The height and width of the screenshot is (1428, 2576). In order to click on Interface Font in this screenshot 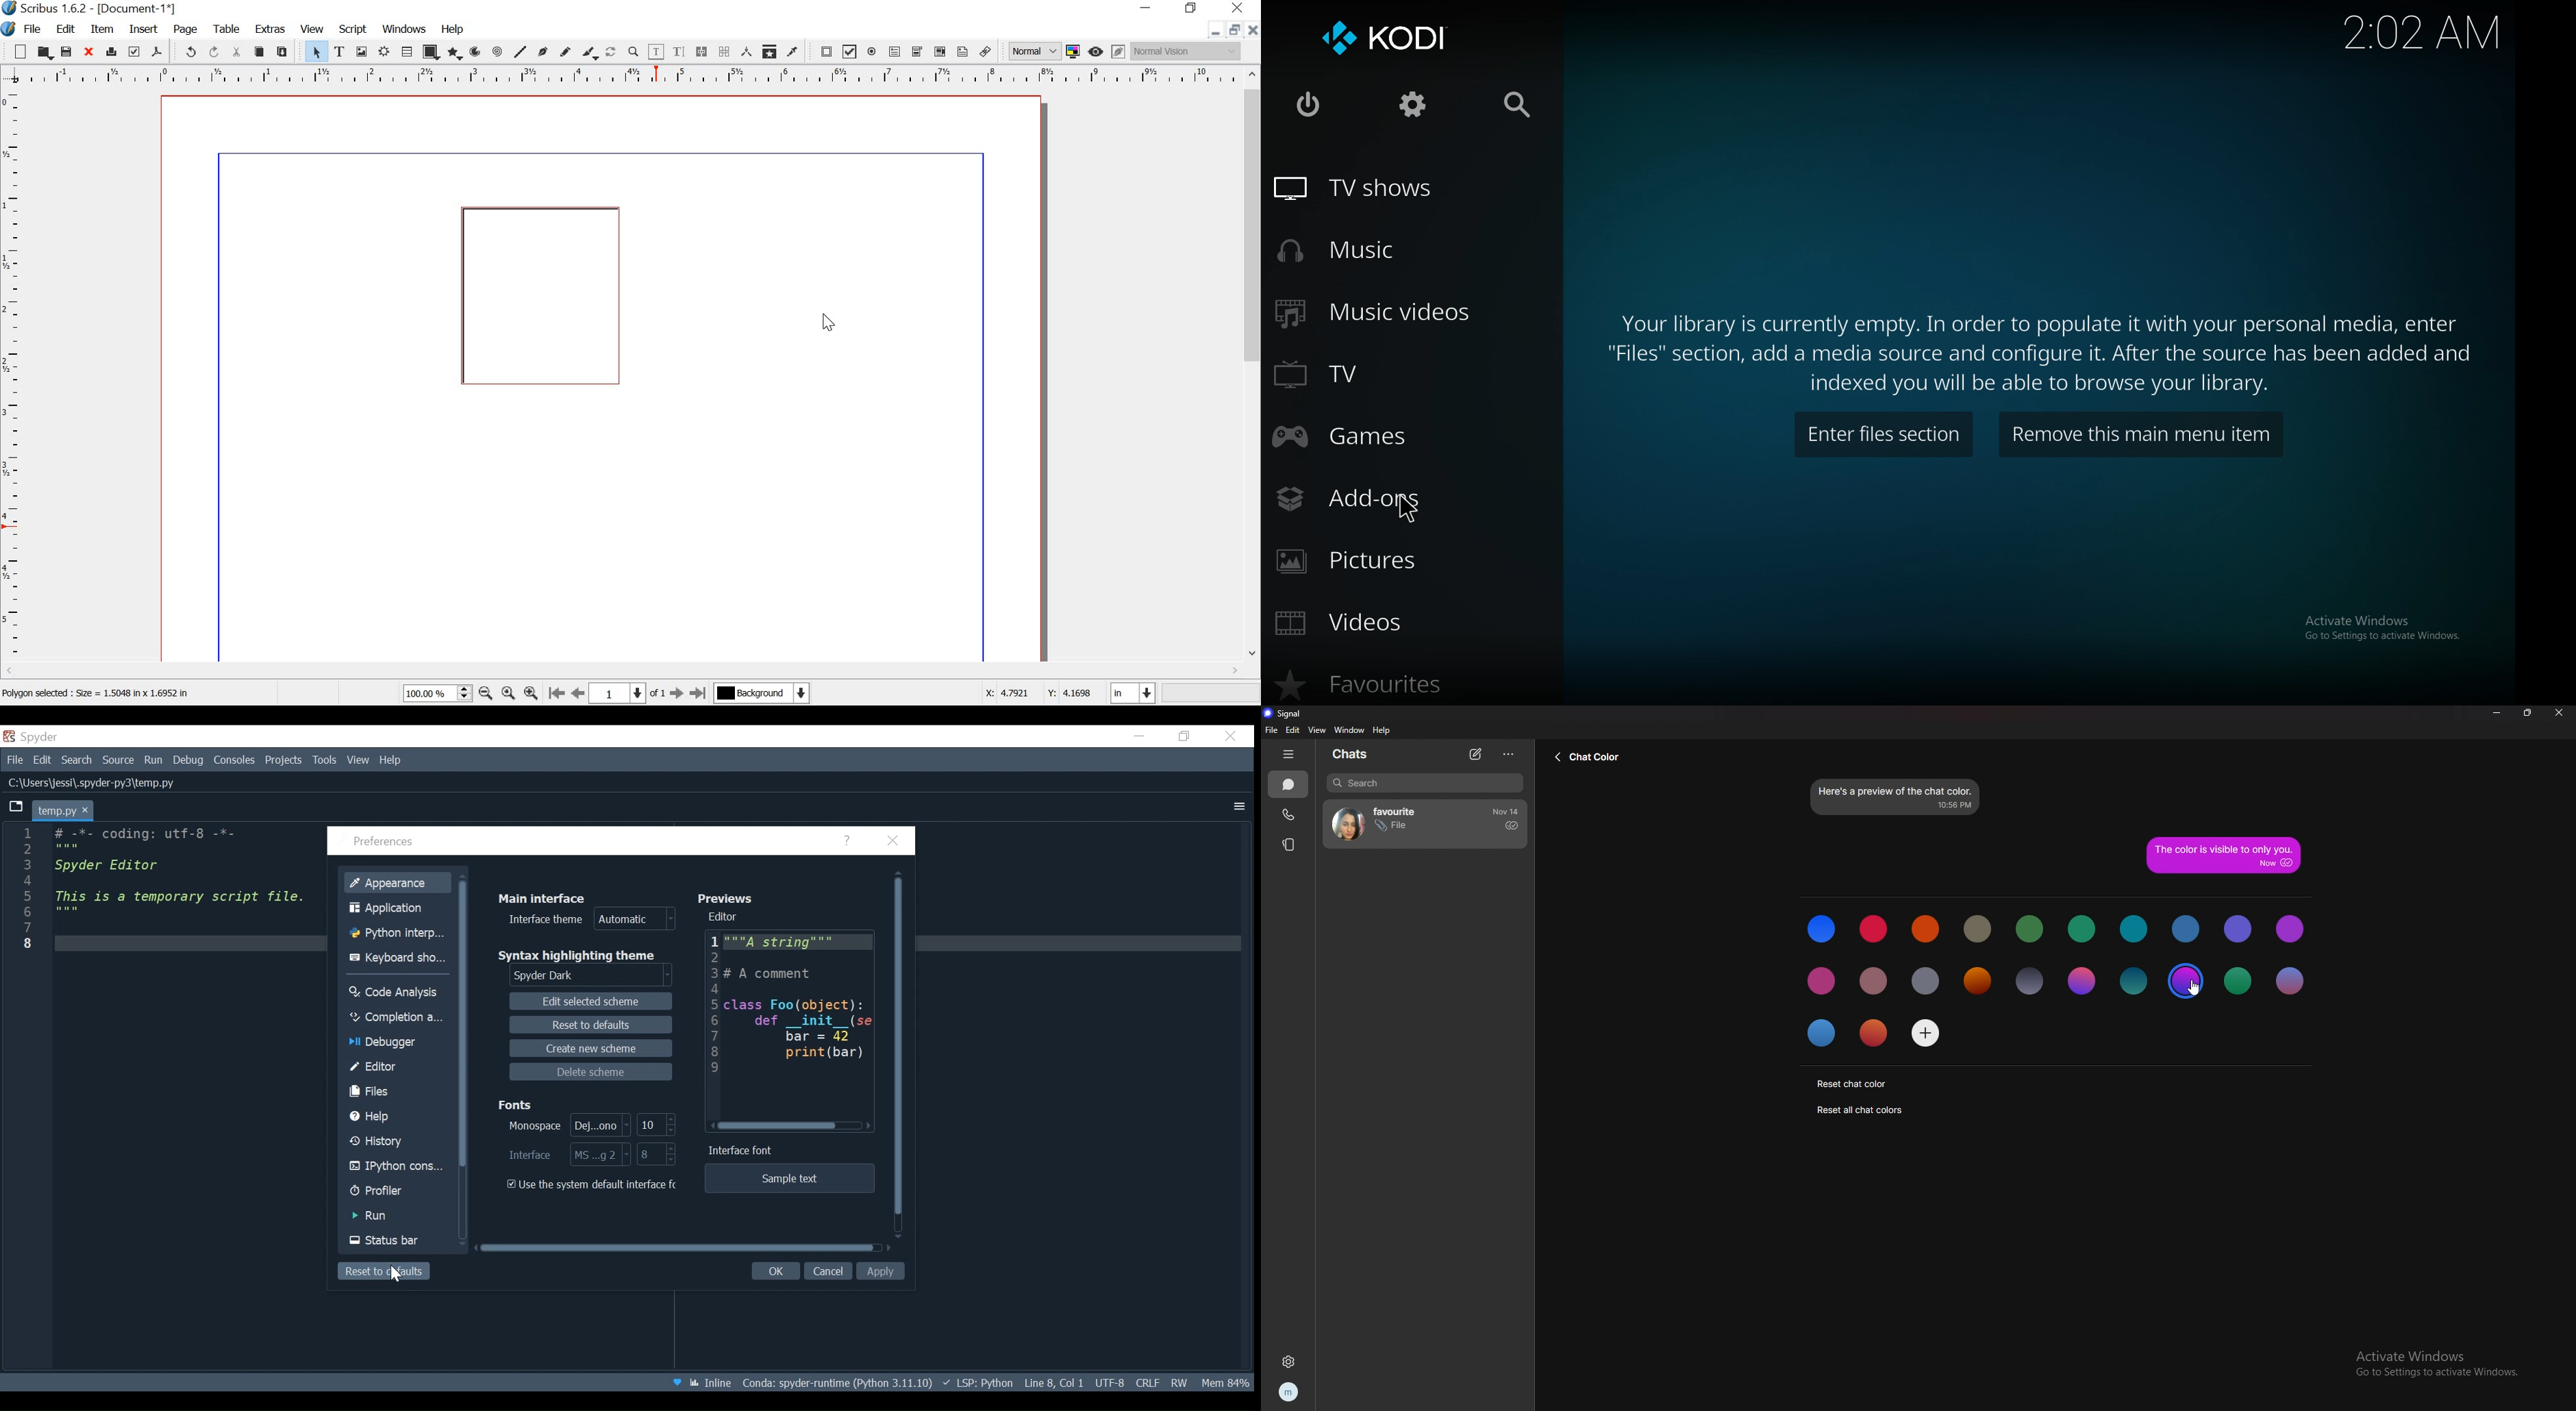, I will do `click(743, 1151)`.